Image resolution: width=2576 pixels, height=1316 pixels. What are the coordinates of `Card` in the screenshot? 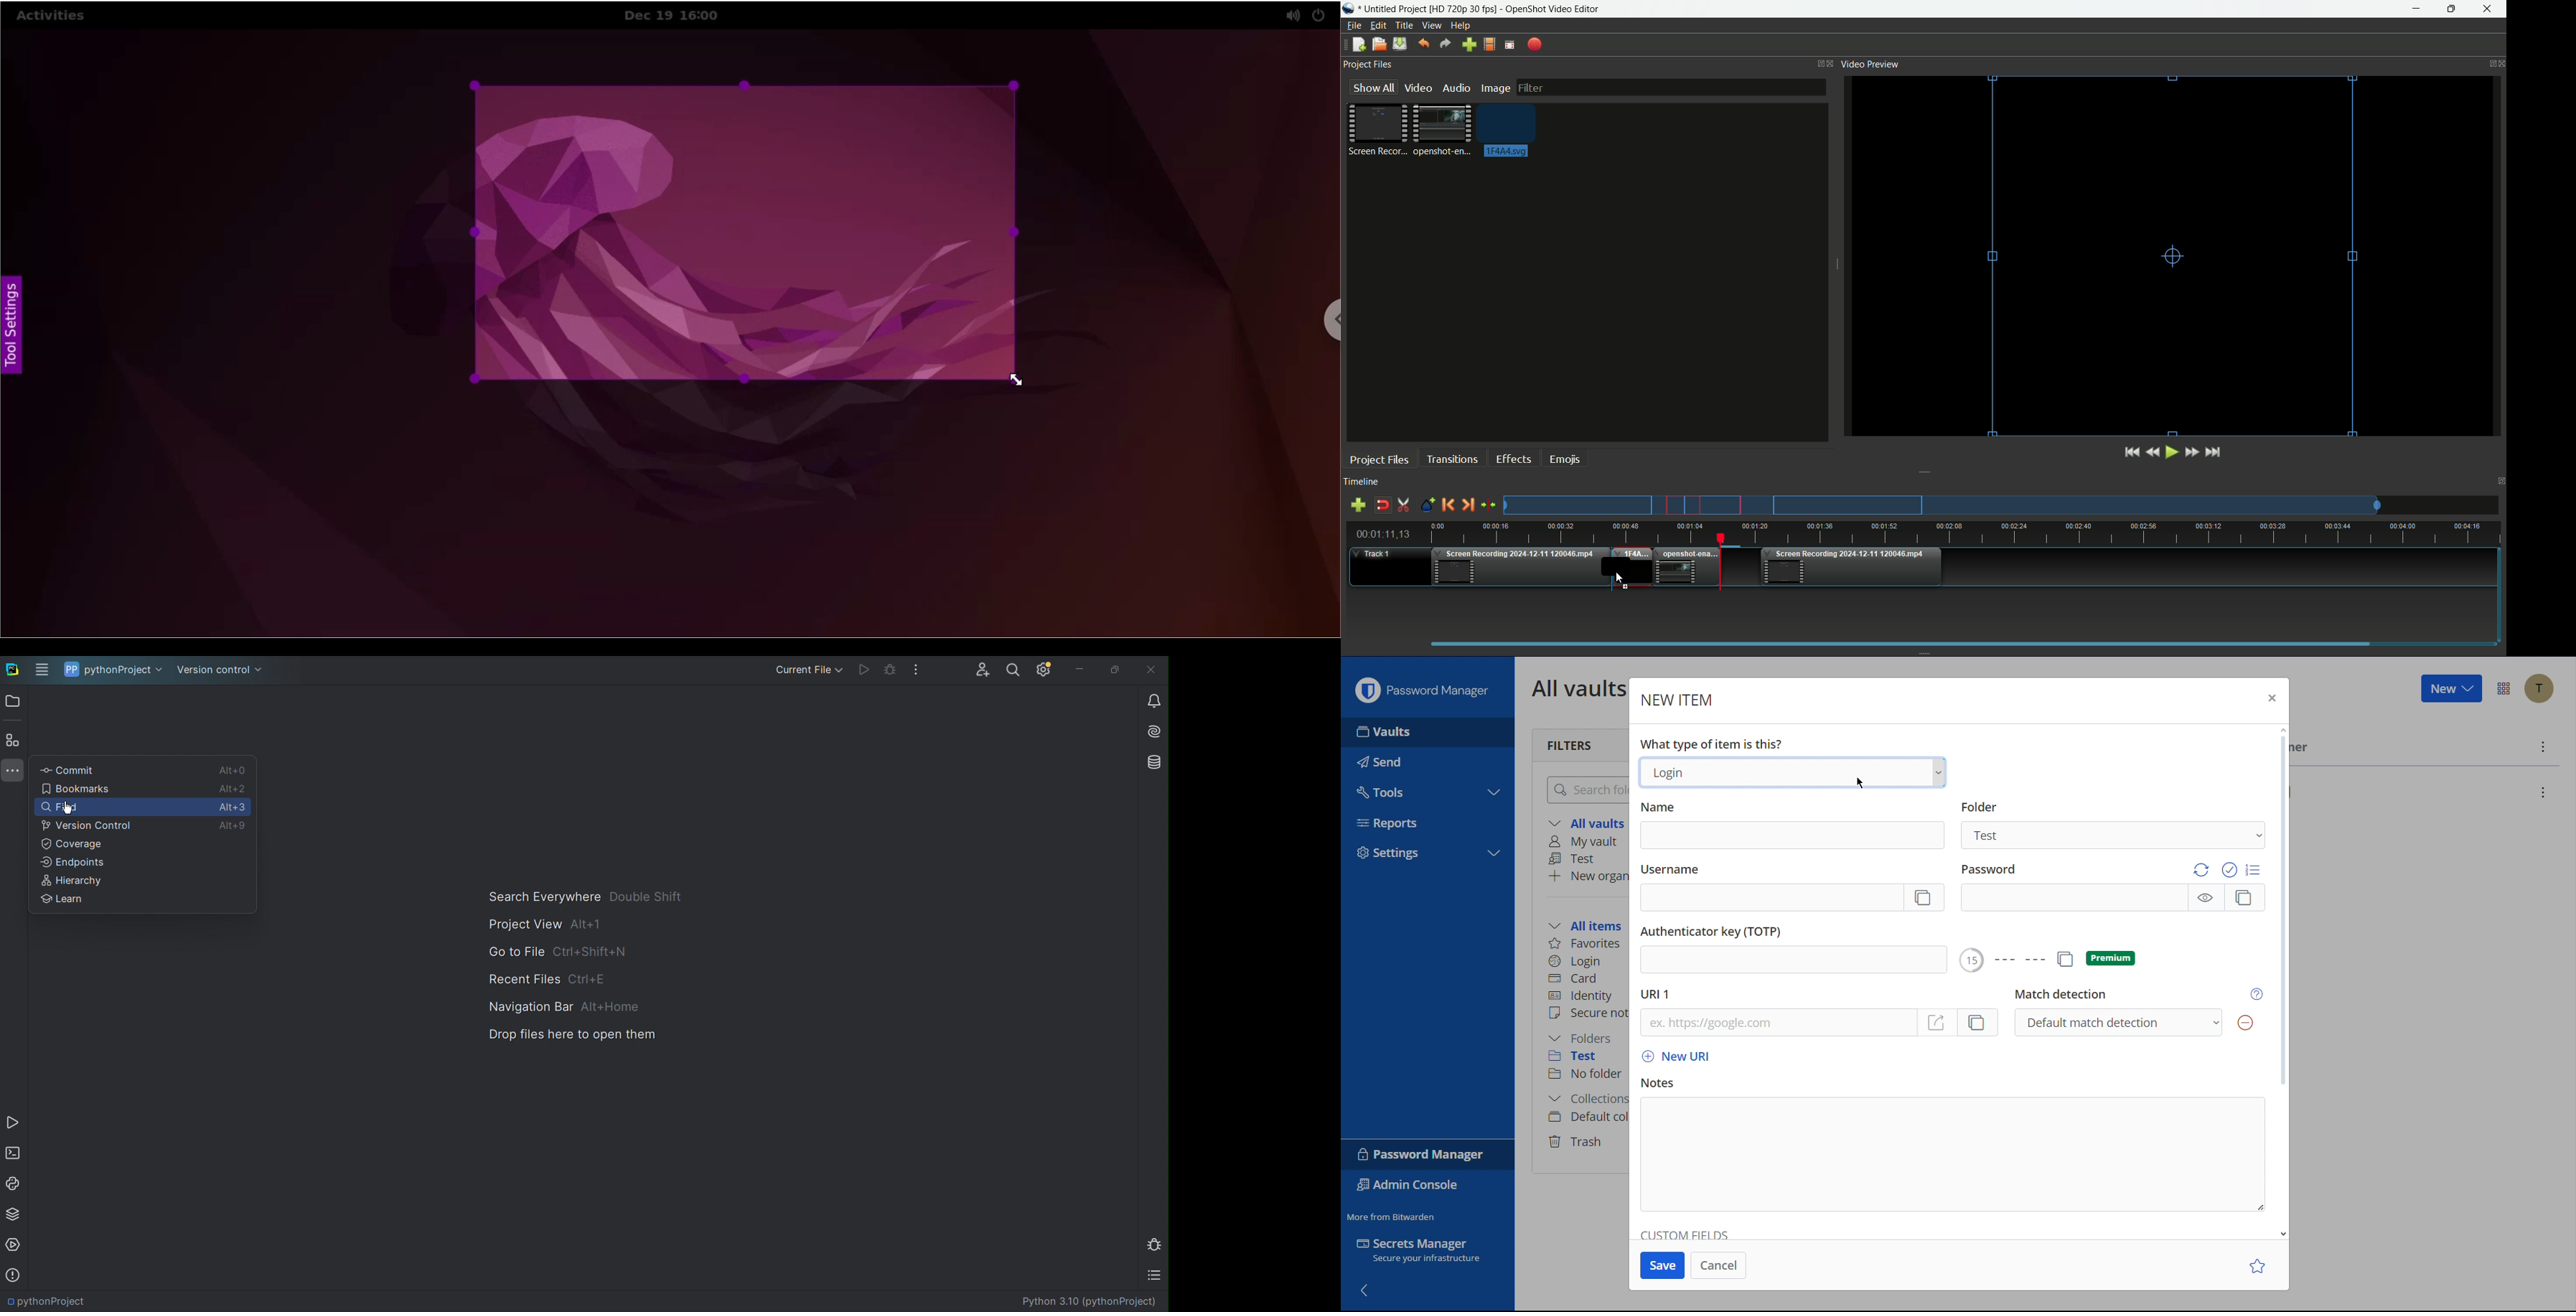 It's located at (1576, 977).